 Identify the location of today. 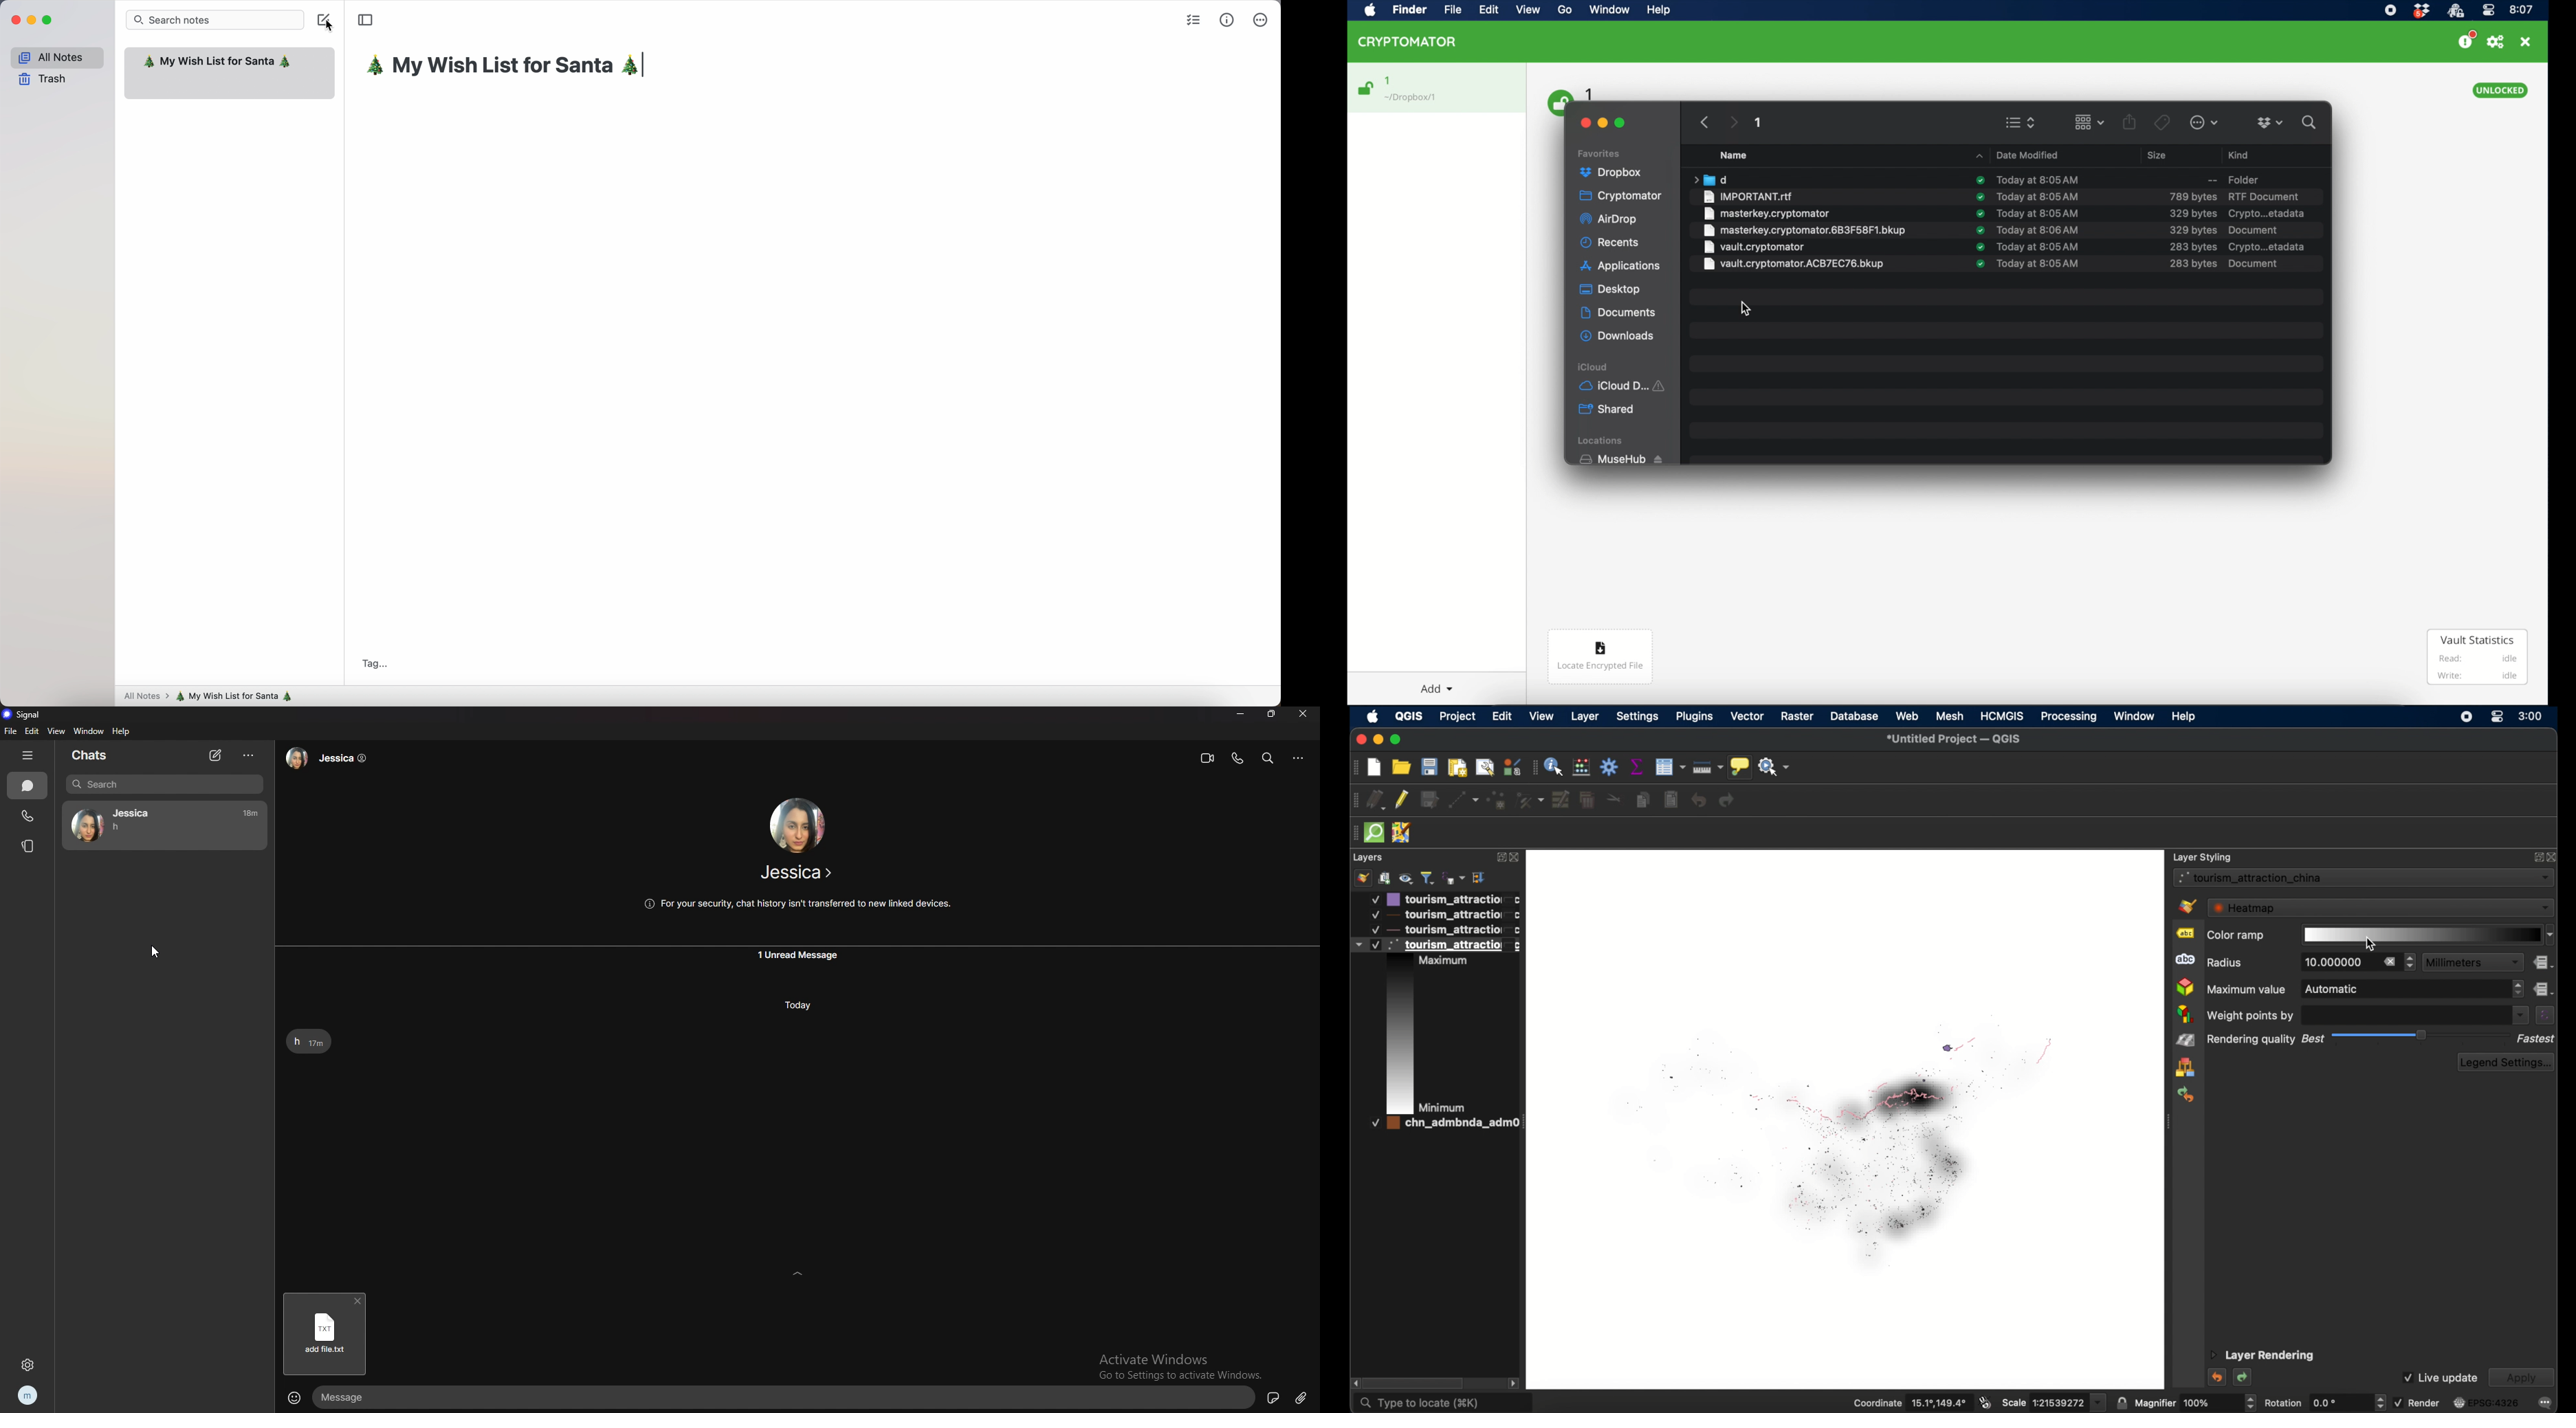
(795, 1005).